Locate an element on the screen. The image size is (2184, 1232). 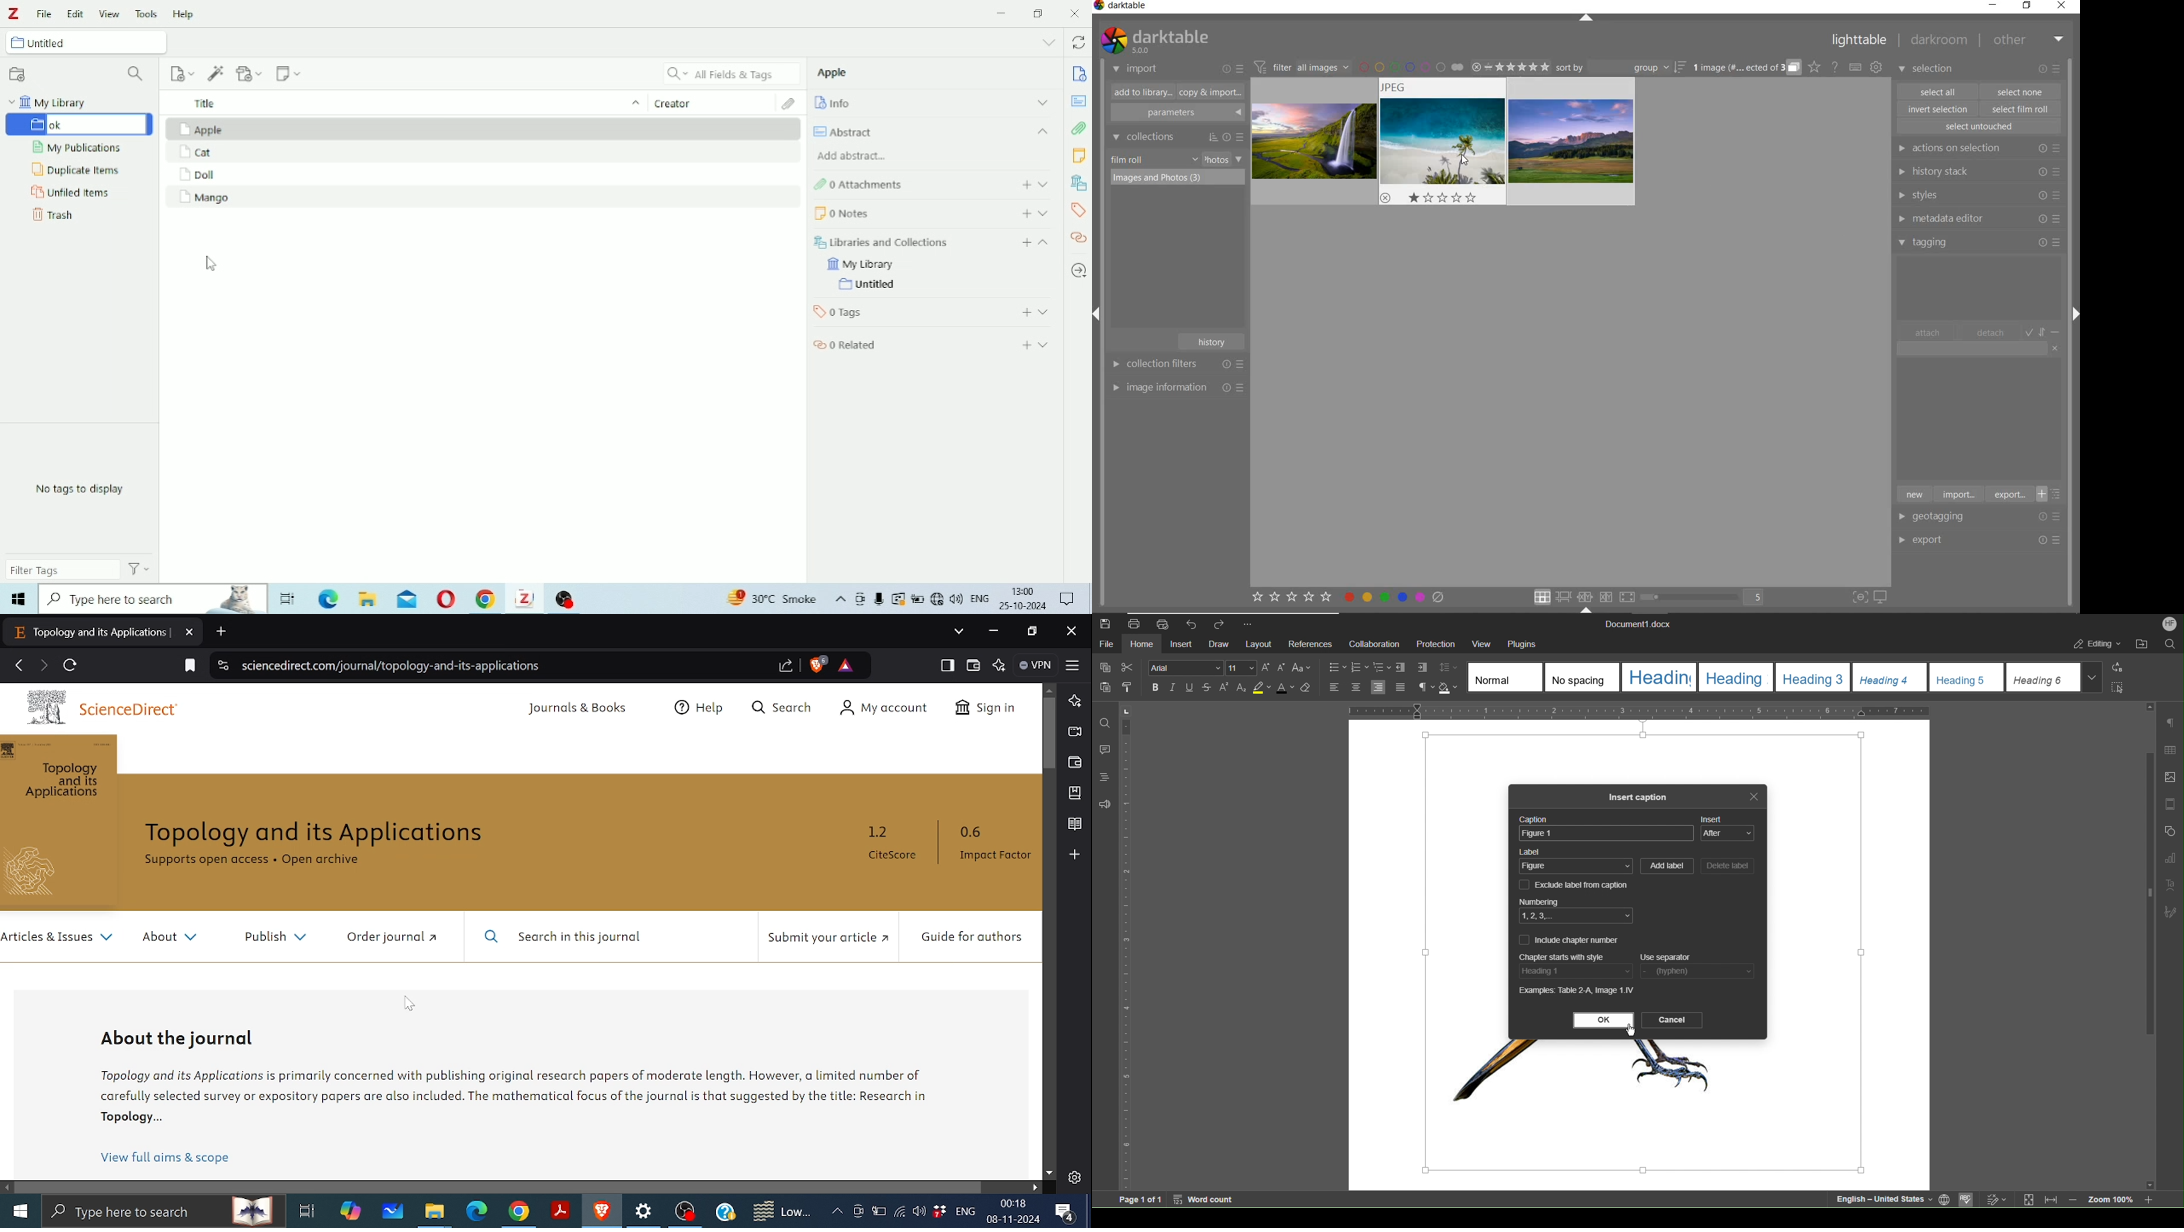
Expand/Collapse is located at coordinates (1585, 610).